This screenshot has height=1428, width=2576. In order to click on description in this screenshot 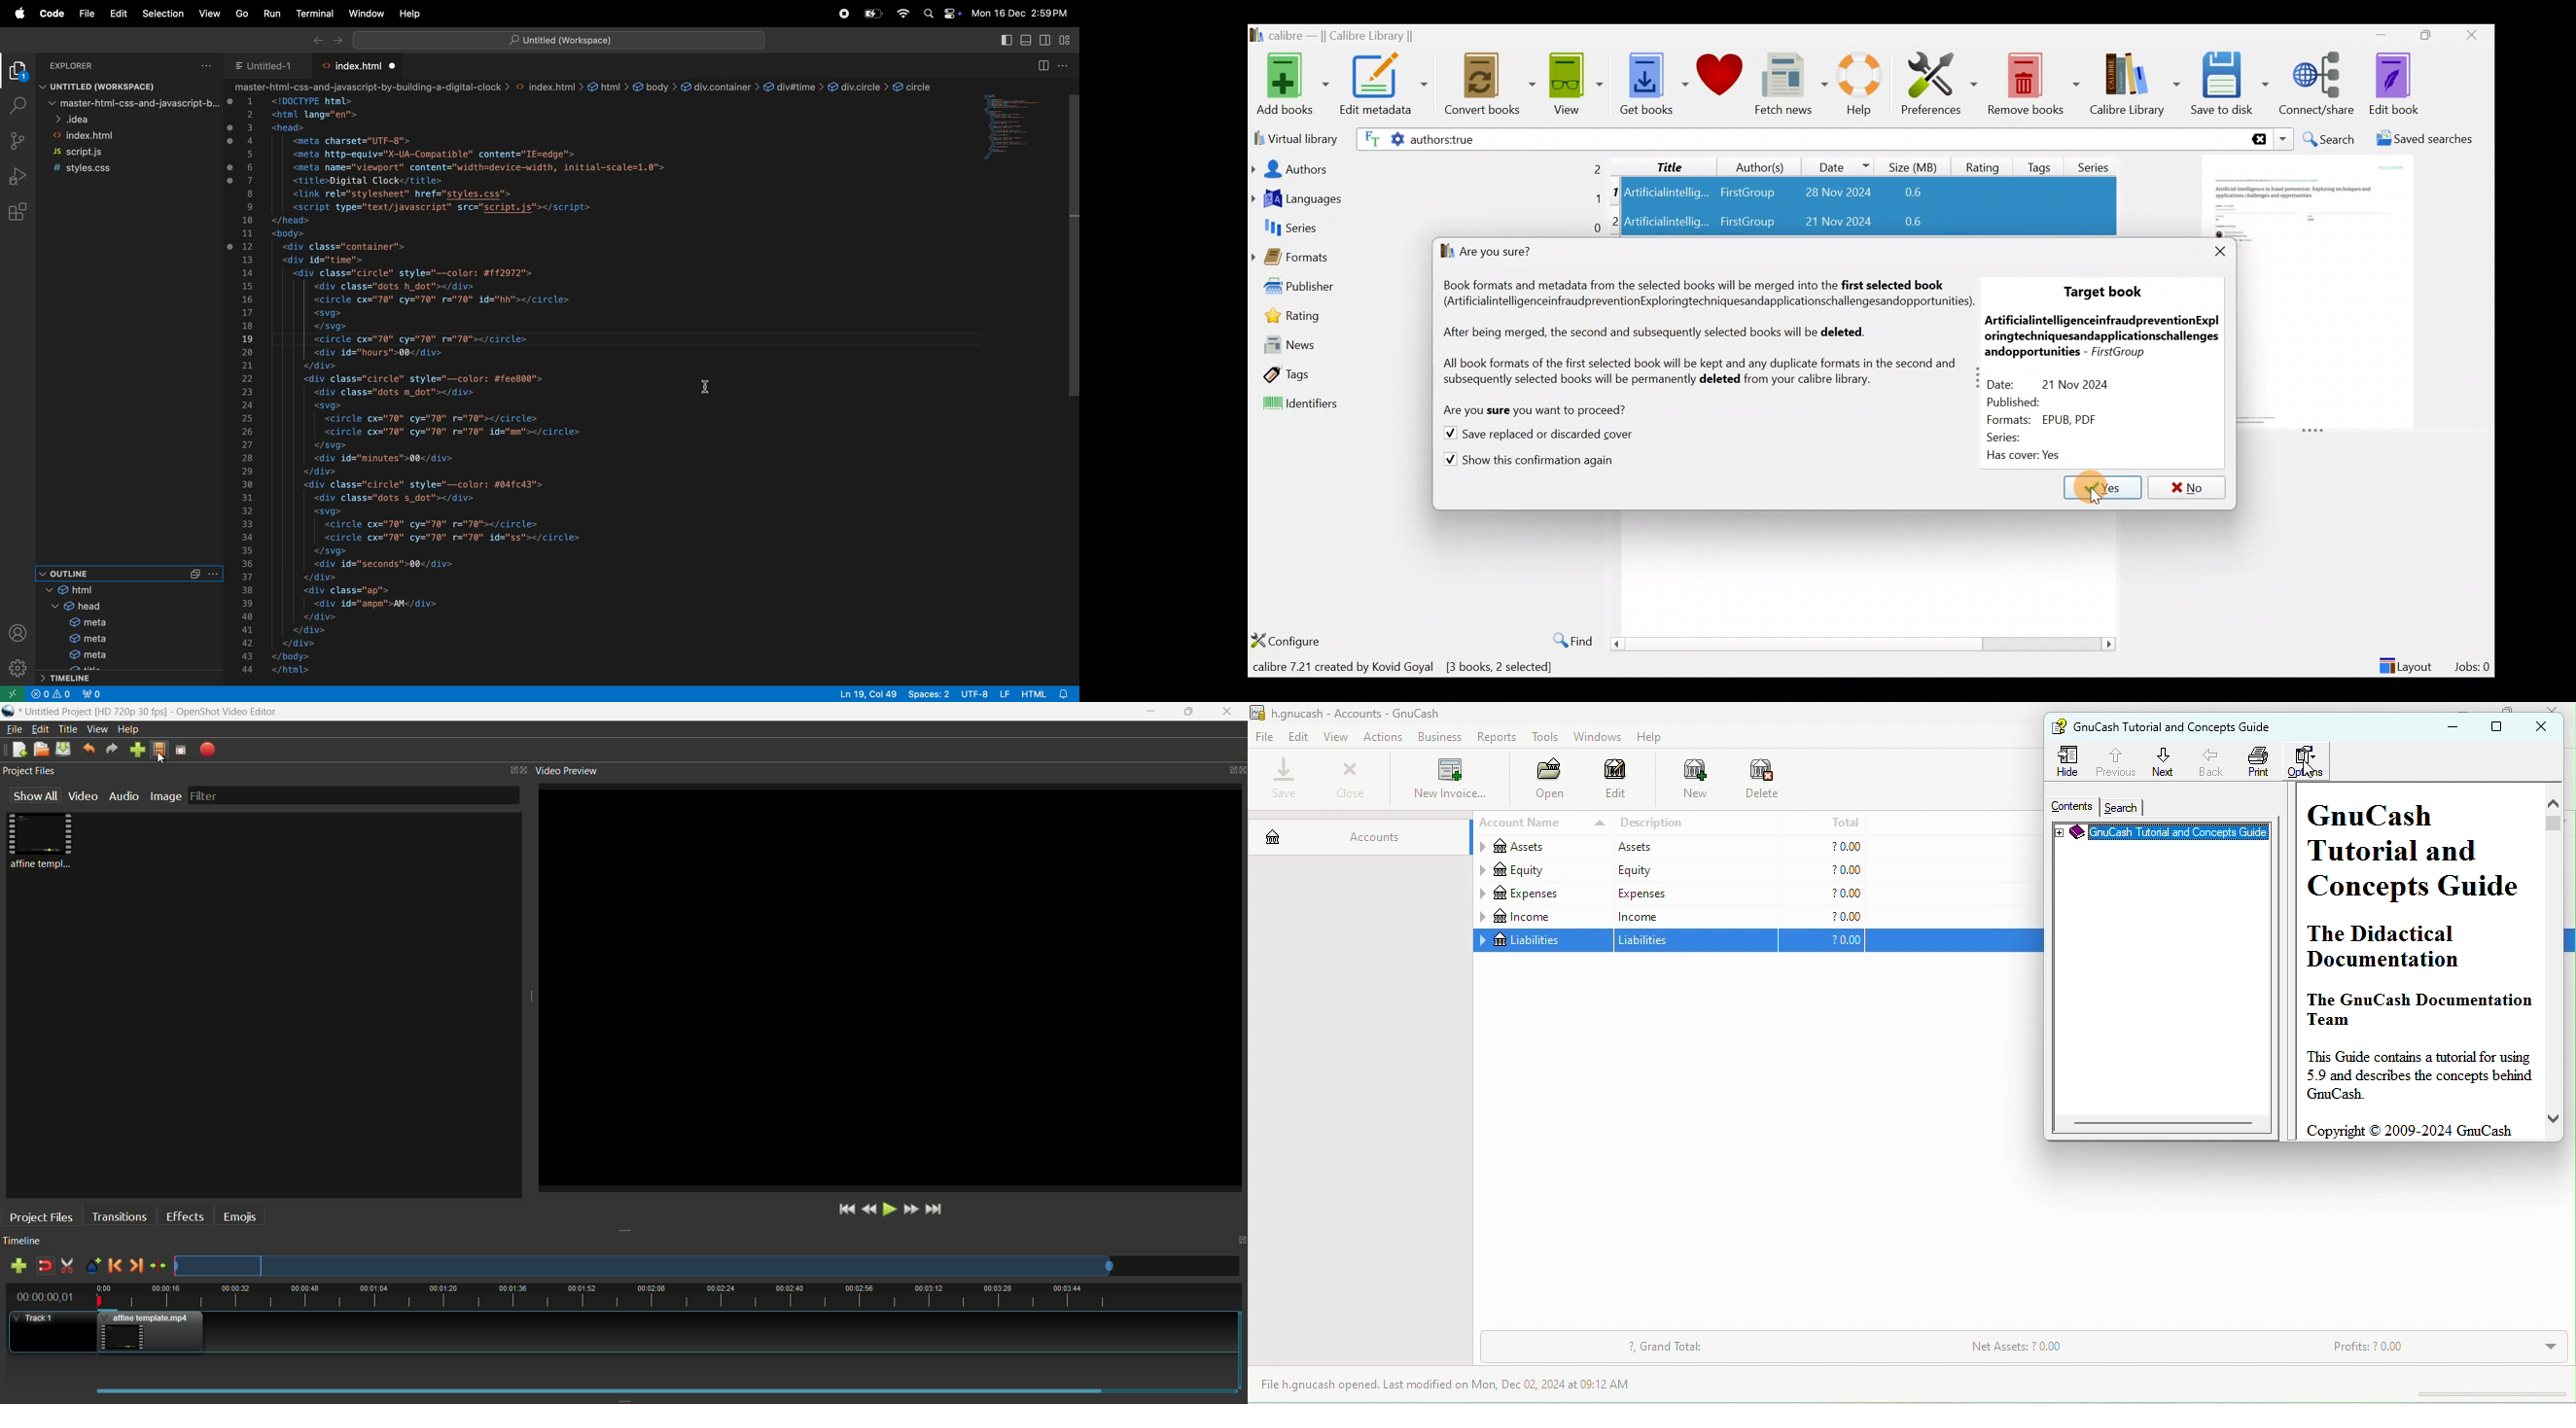, I will do `click(1696, 824)`.